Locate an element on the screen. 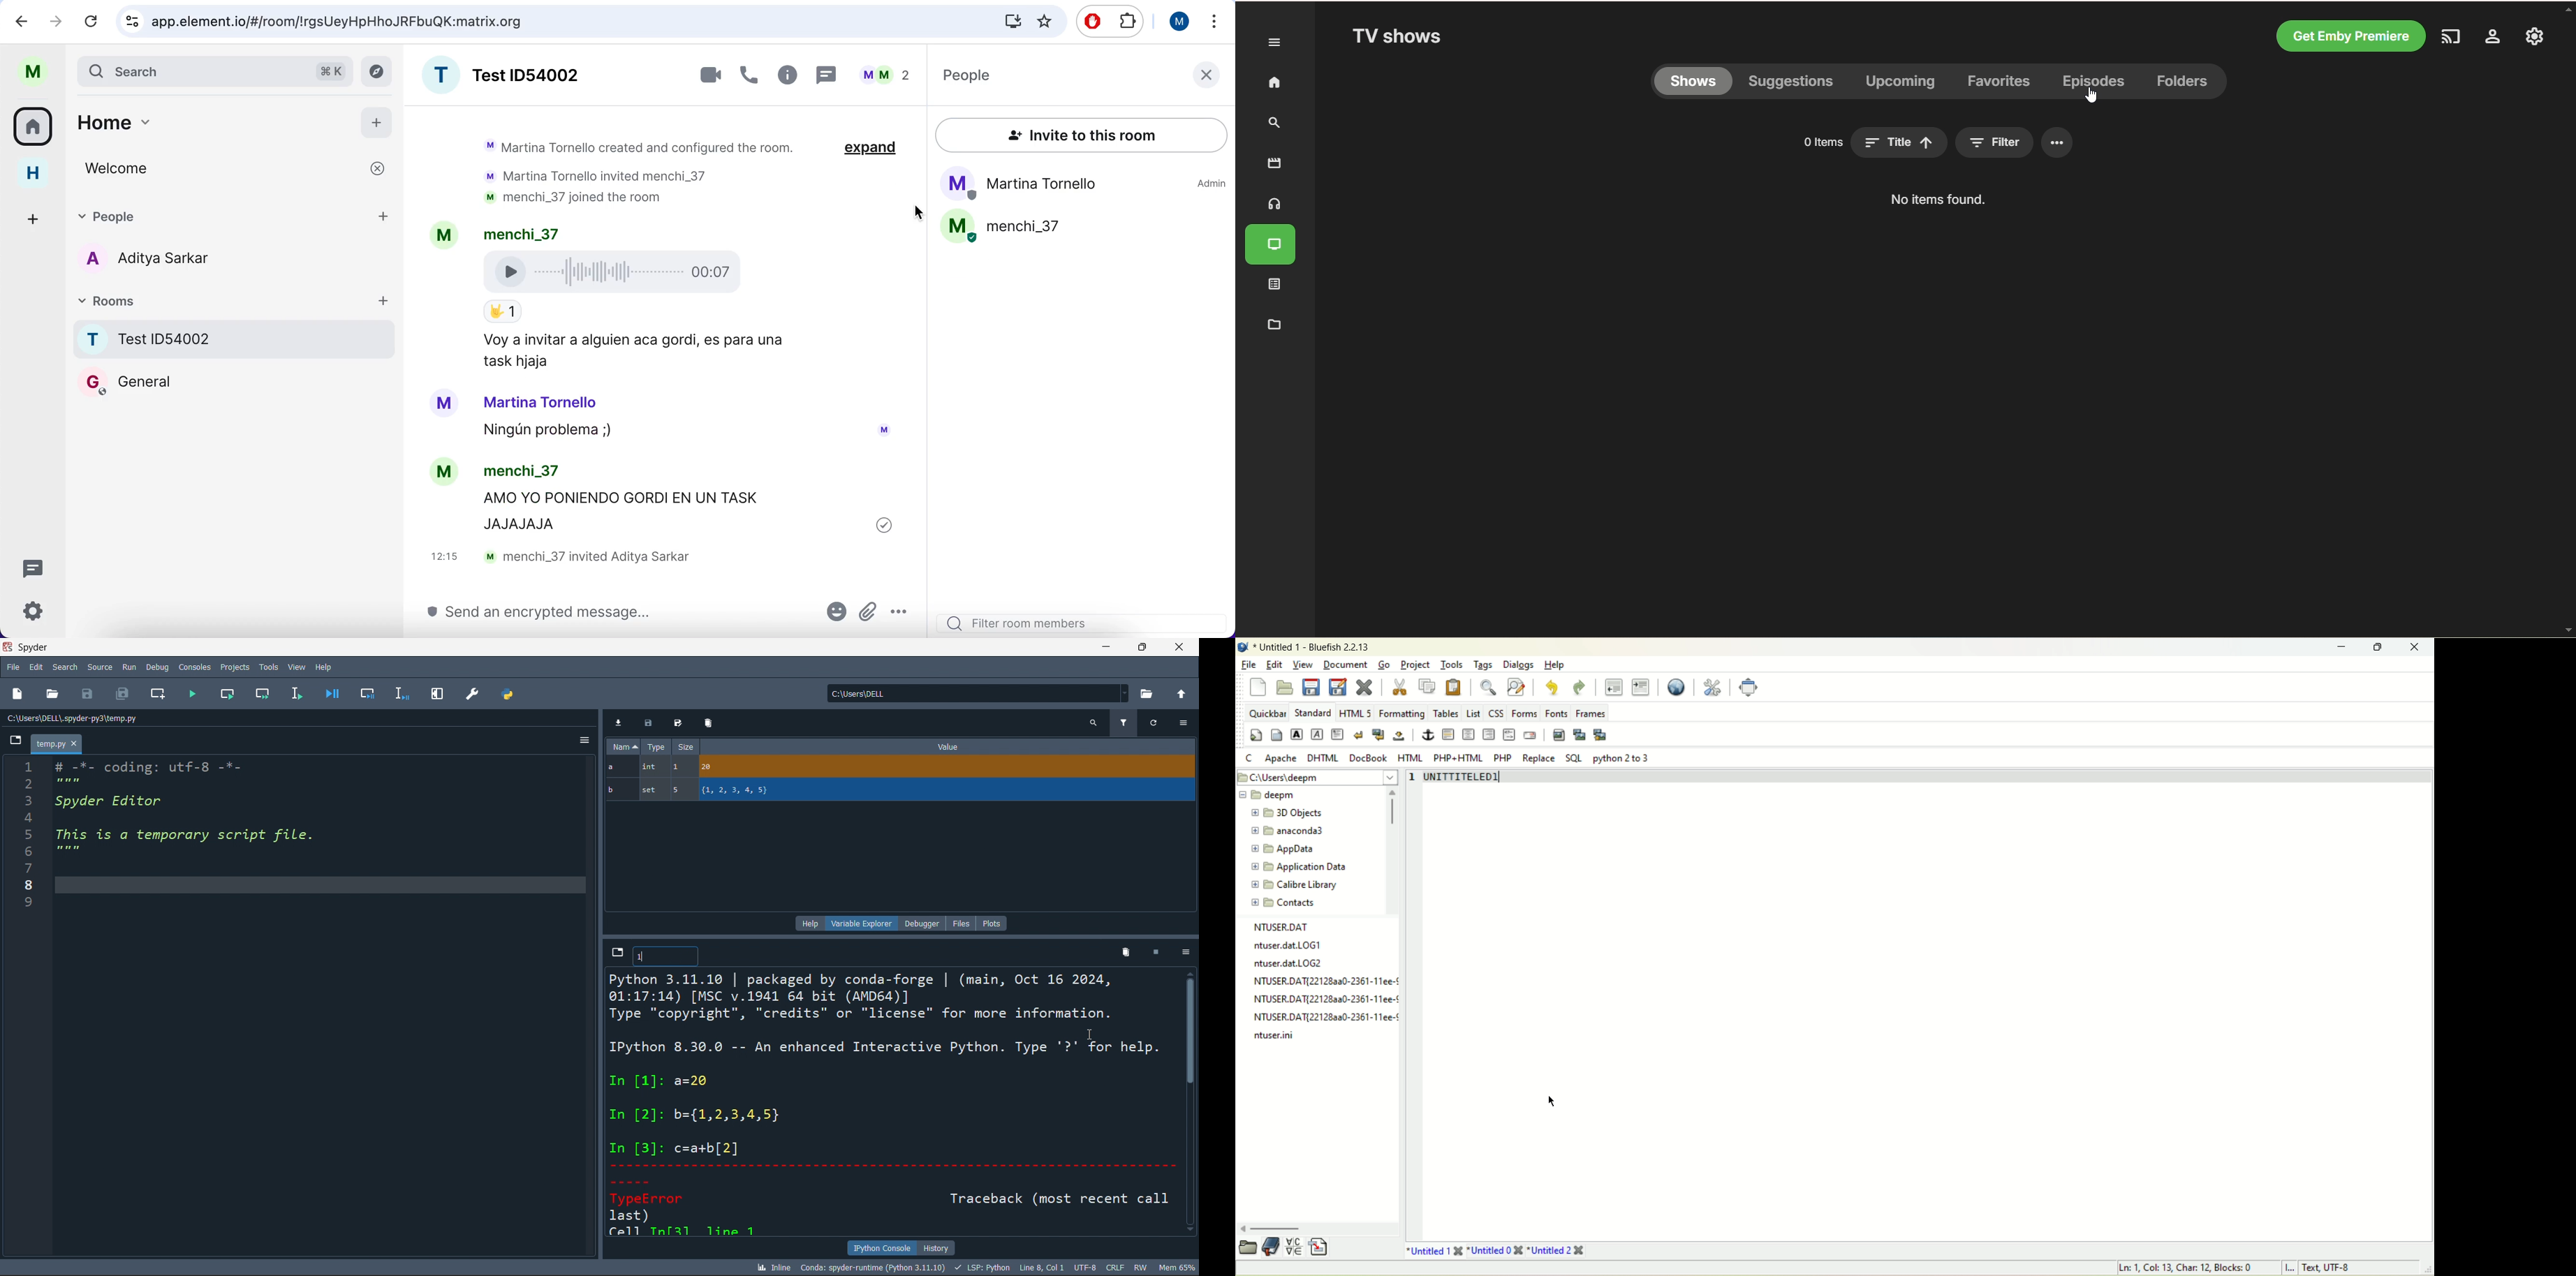 The image size is (2576, 1288). Spyder is located at coordinates (68, 647).